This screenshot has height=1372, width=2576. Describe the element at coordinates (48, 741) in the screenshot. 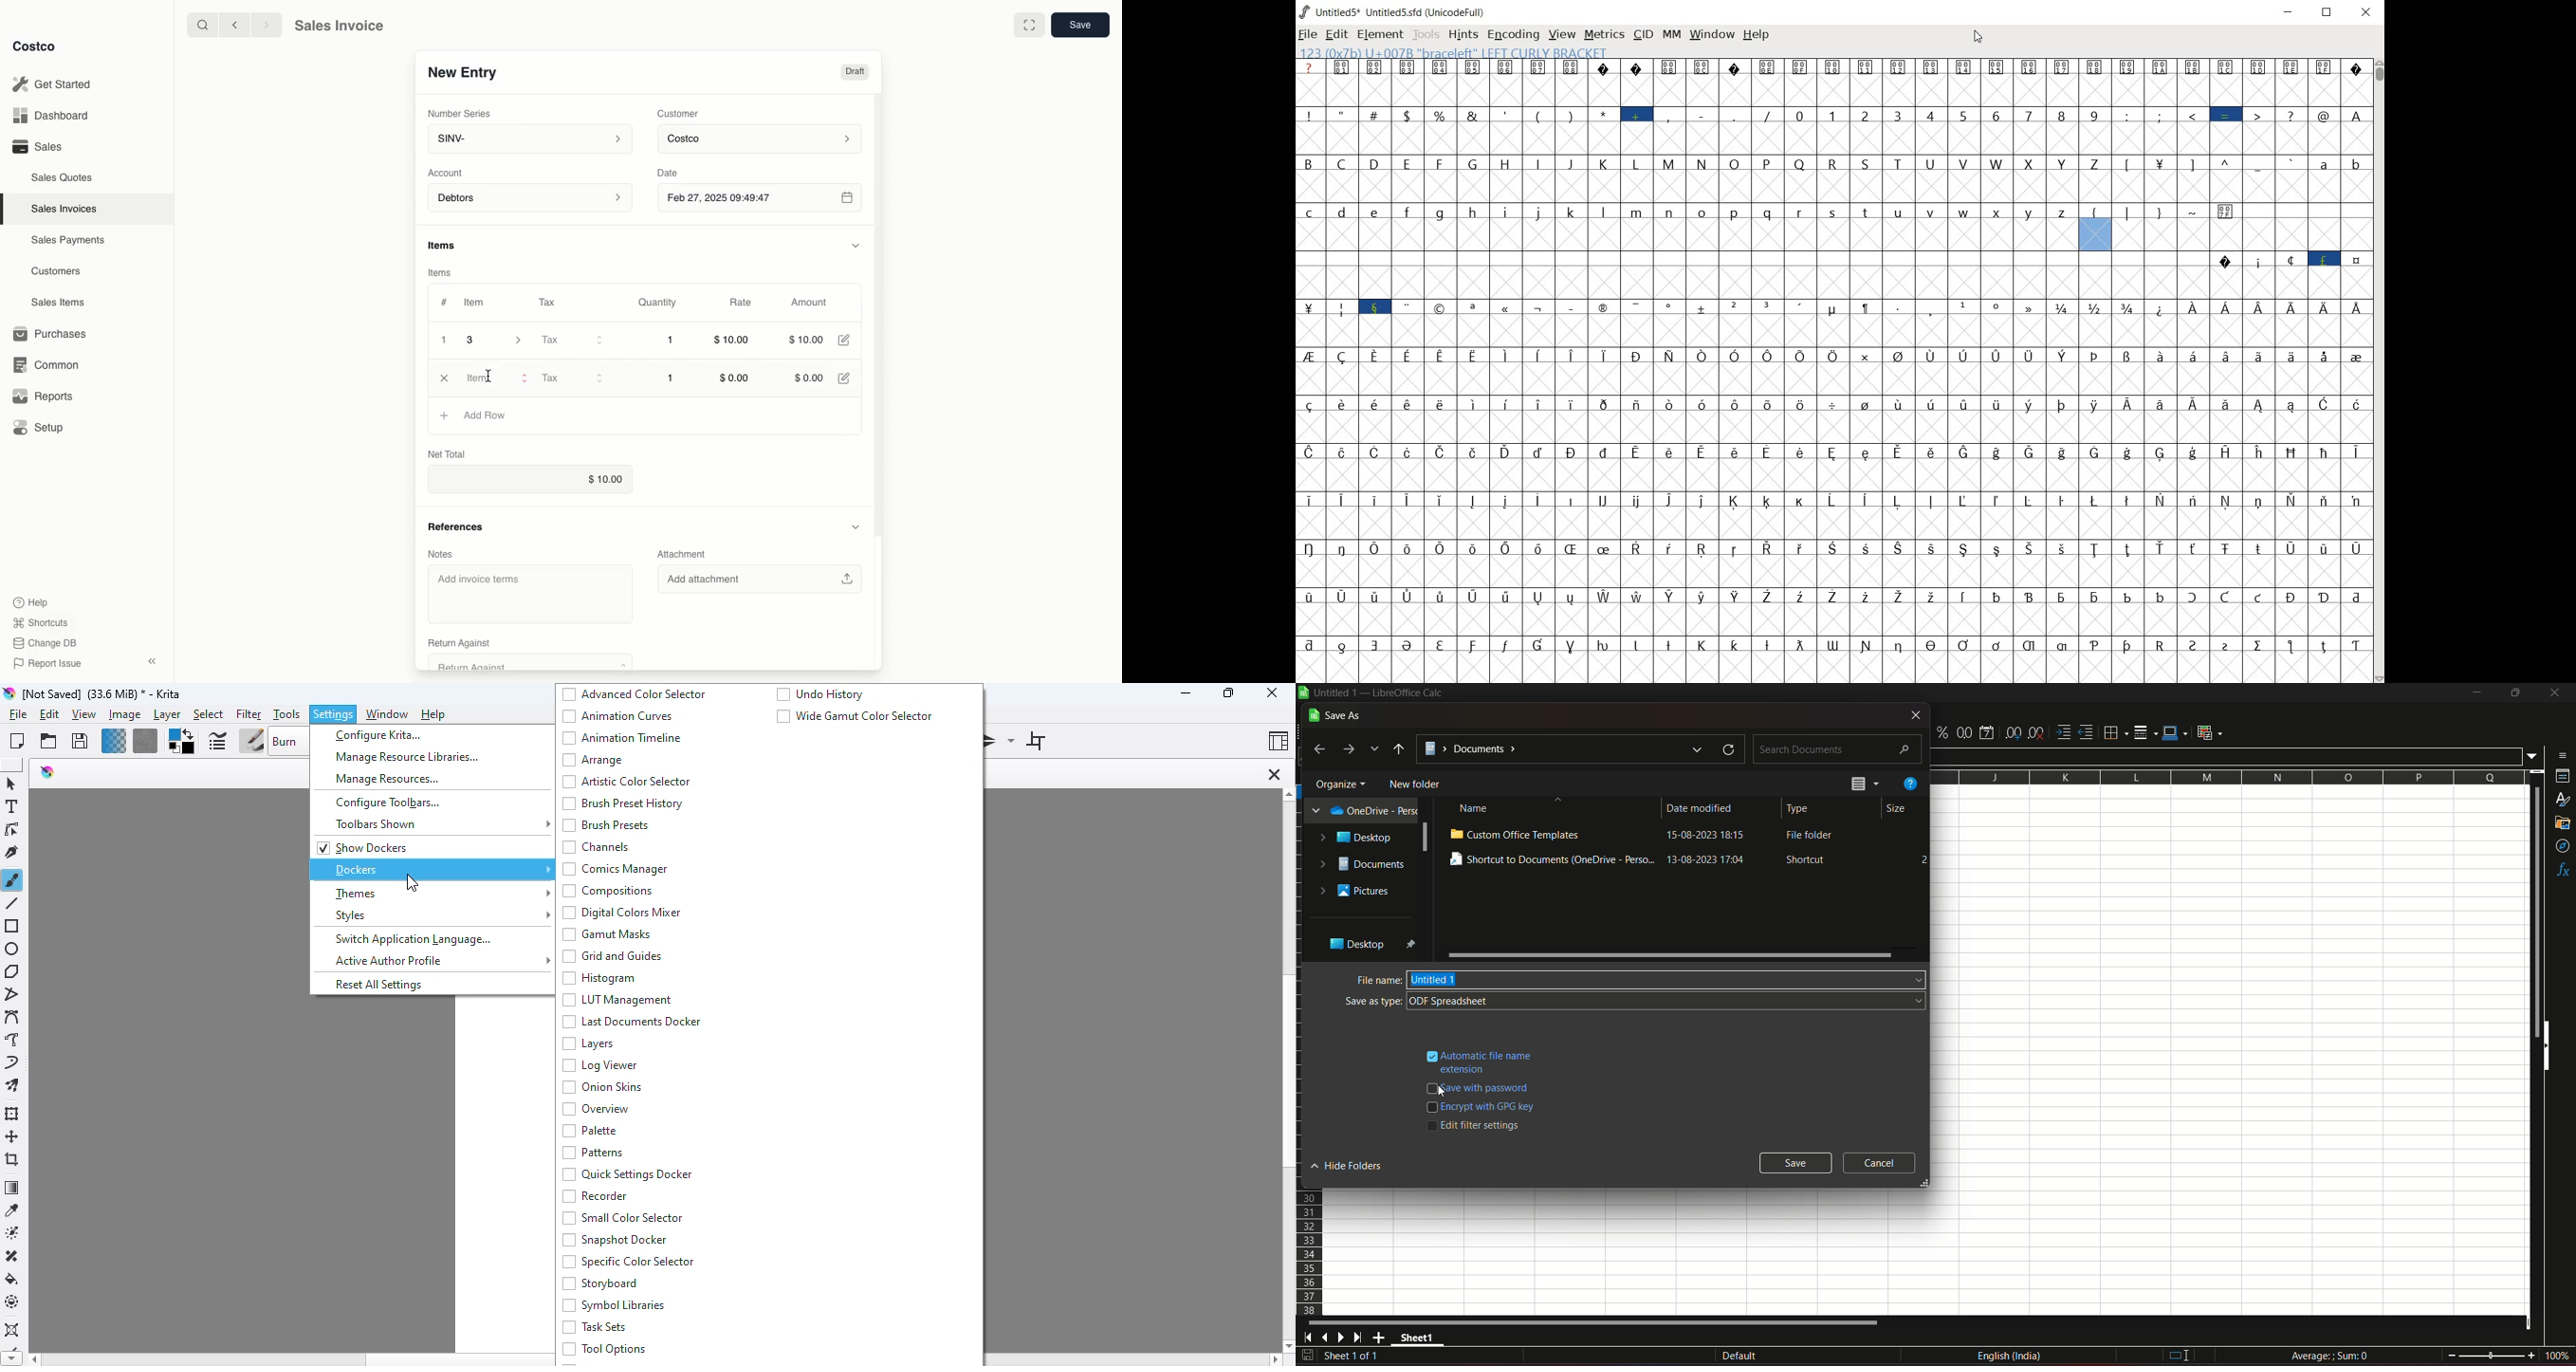

I see `open an existing document` at that location.